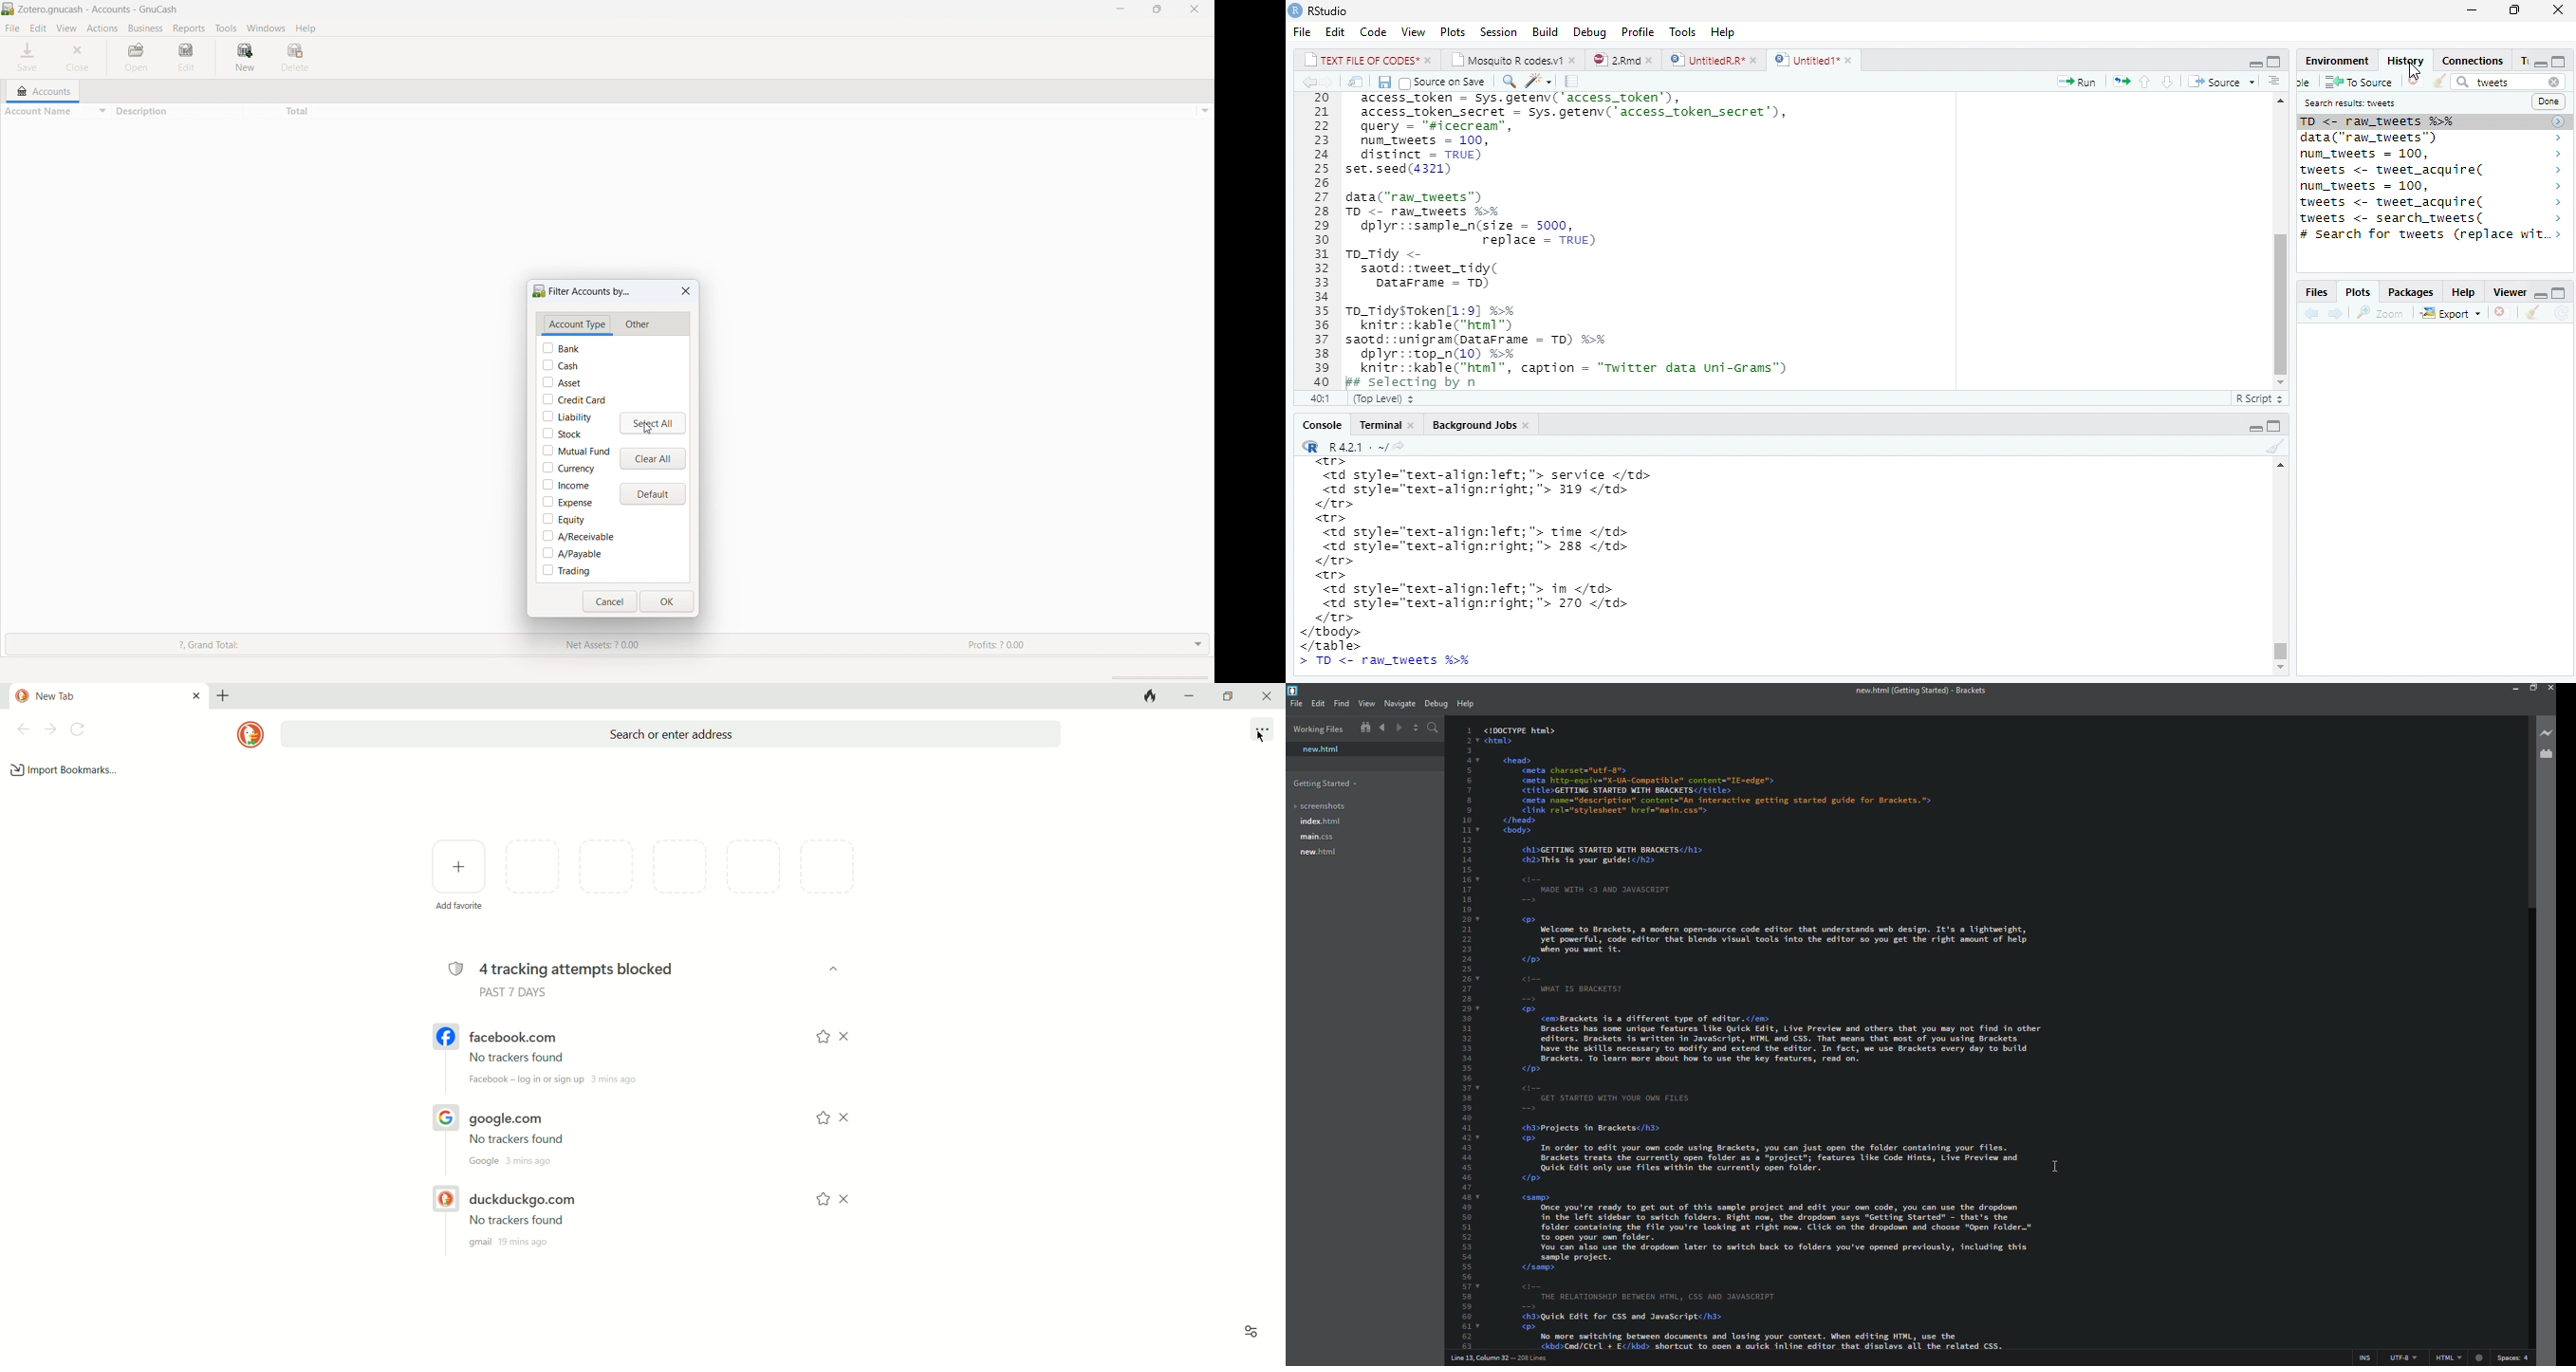  Describe the element at coordinates (1510, 81) in the screenshot. I see `find replace` at that location.